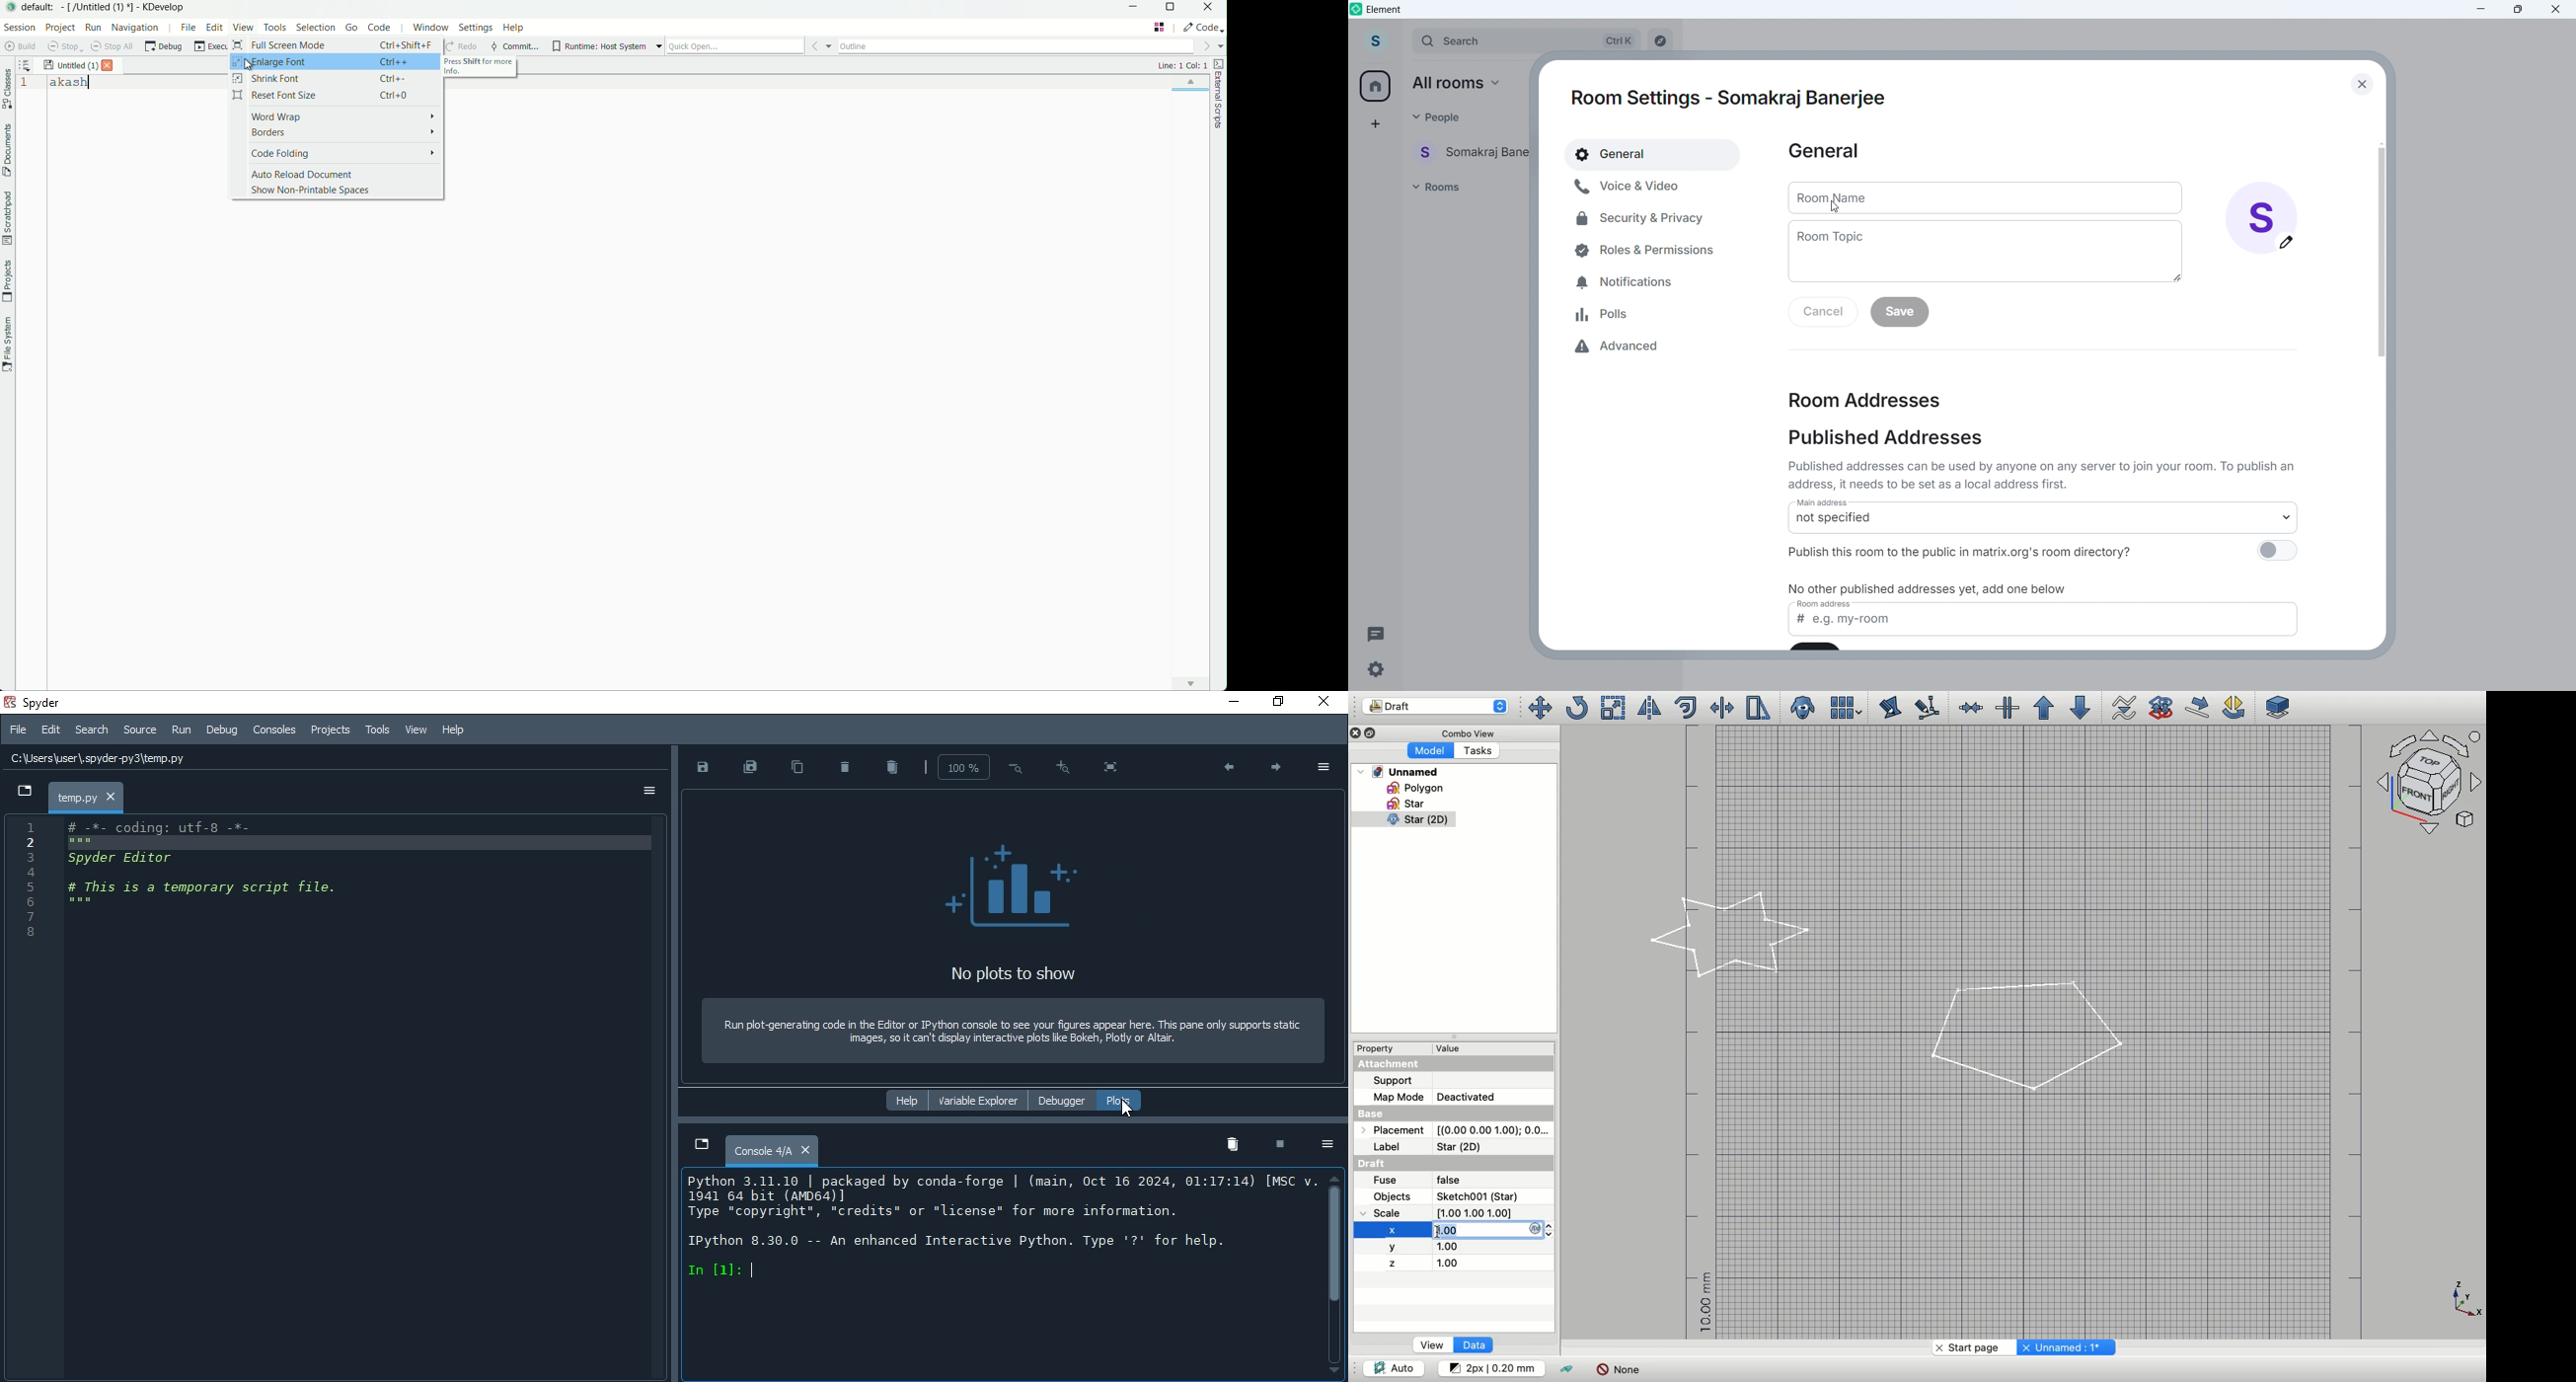 The height and width of the screenshot is (1400, 2576). What do you see at coordinates (1115, 767) in the screenshot?
I see `full screen` at bounding box center [1115, 767].